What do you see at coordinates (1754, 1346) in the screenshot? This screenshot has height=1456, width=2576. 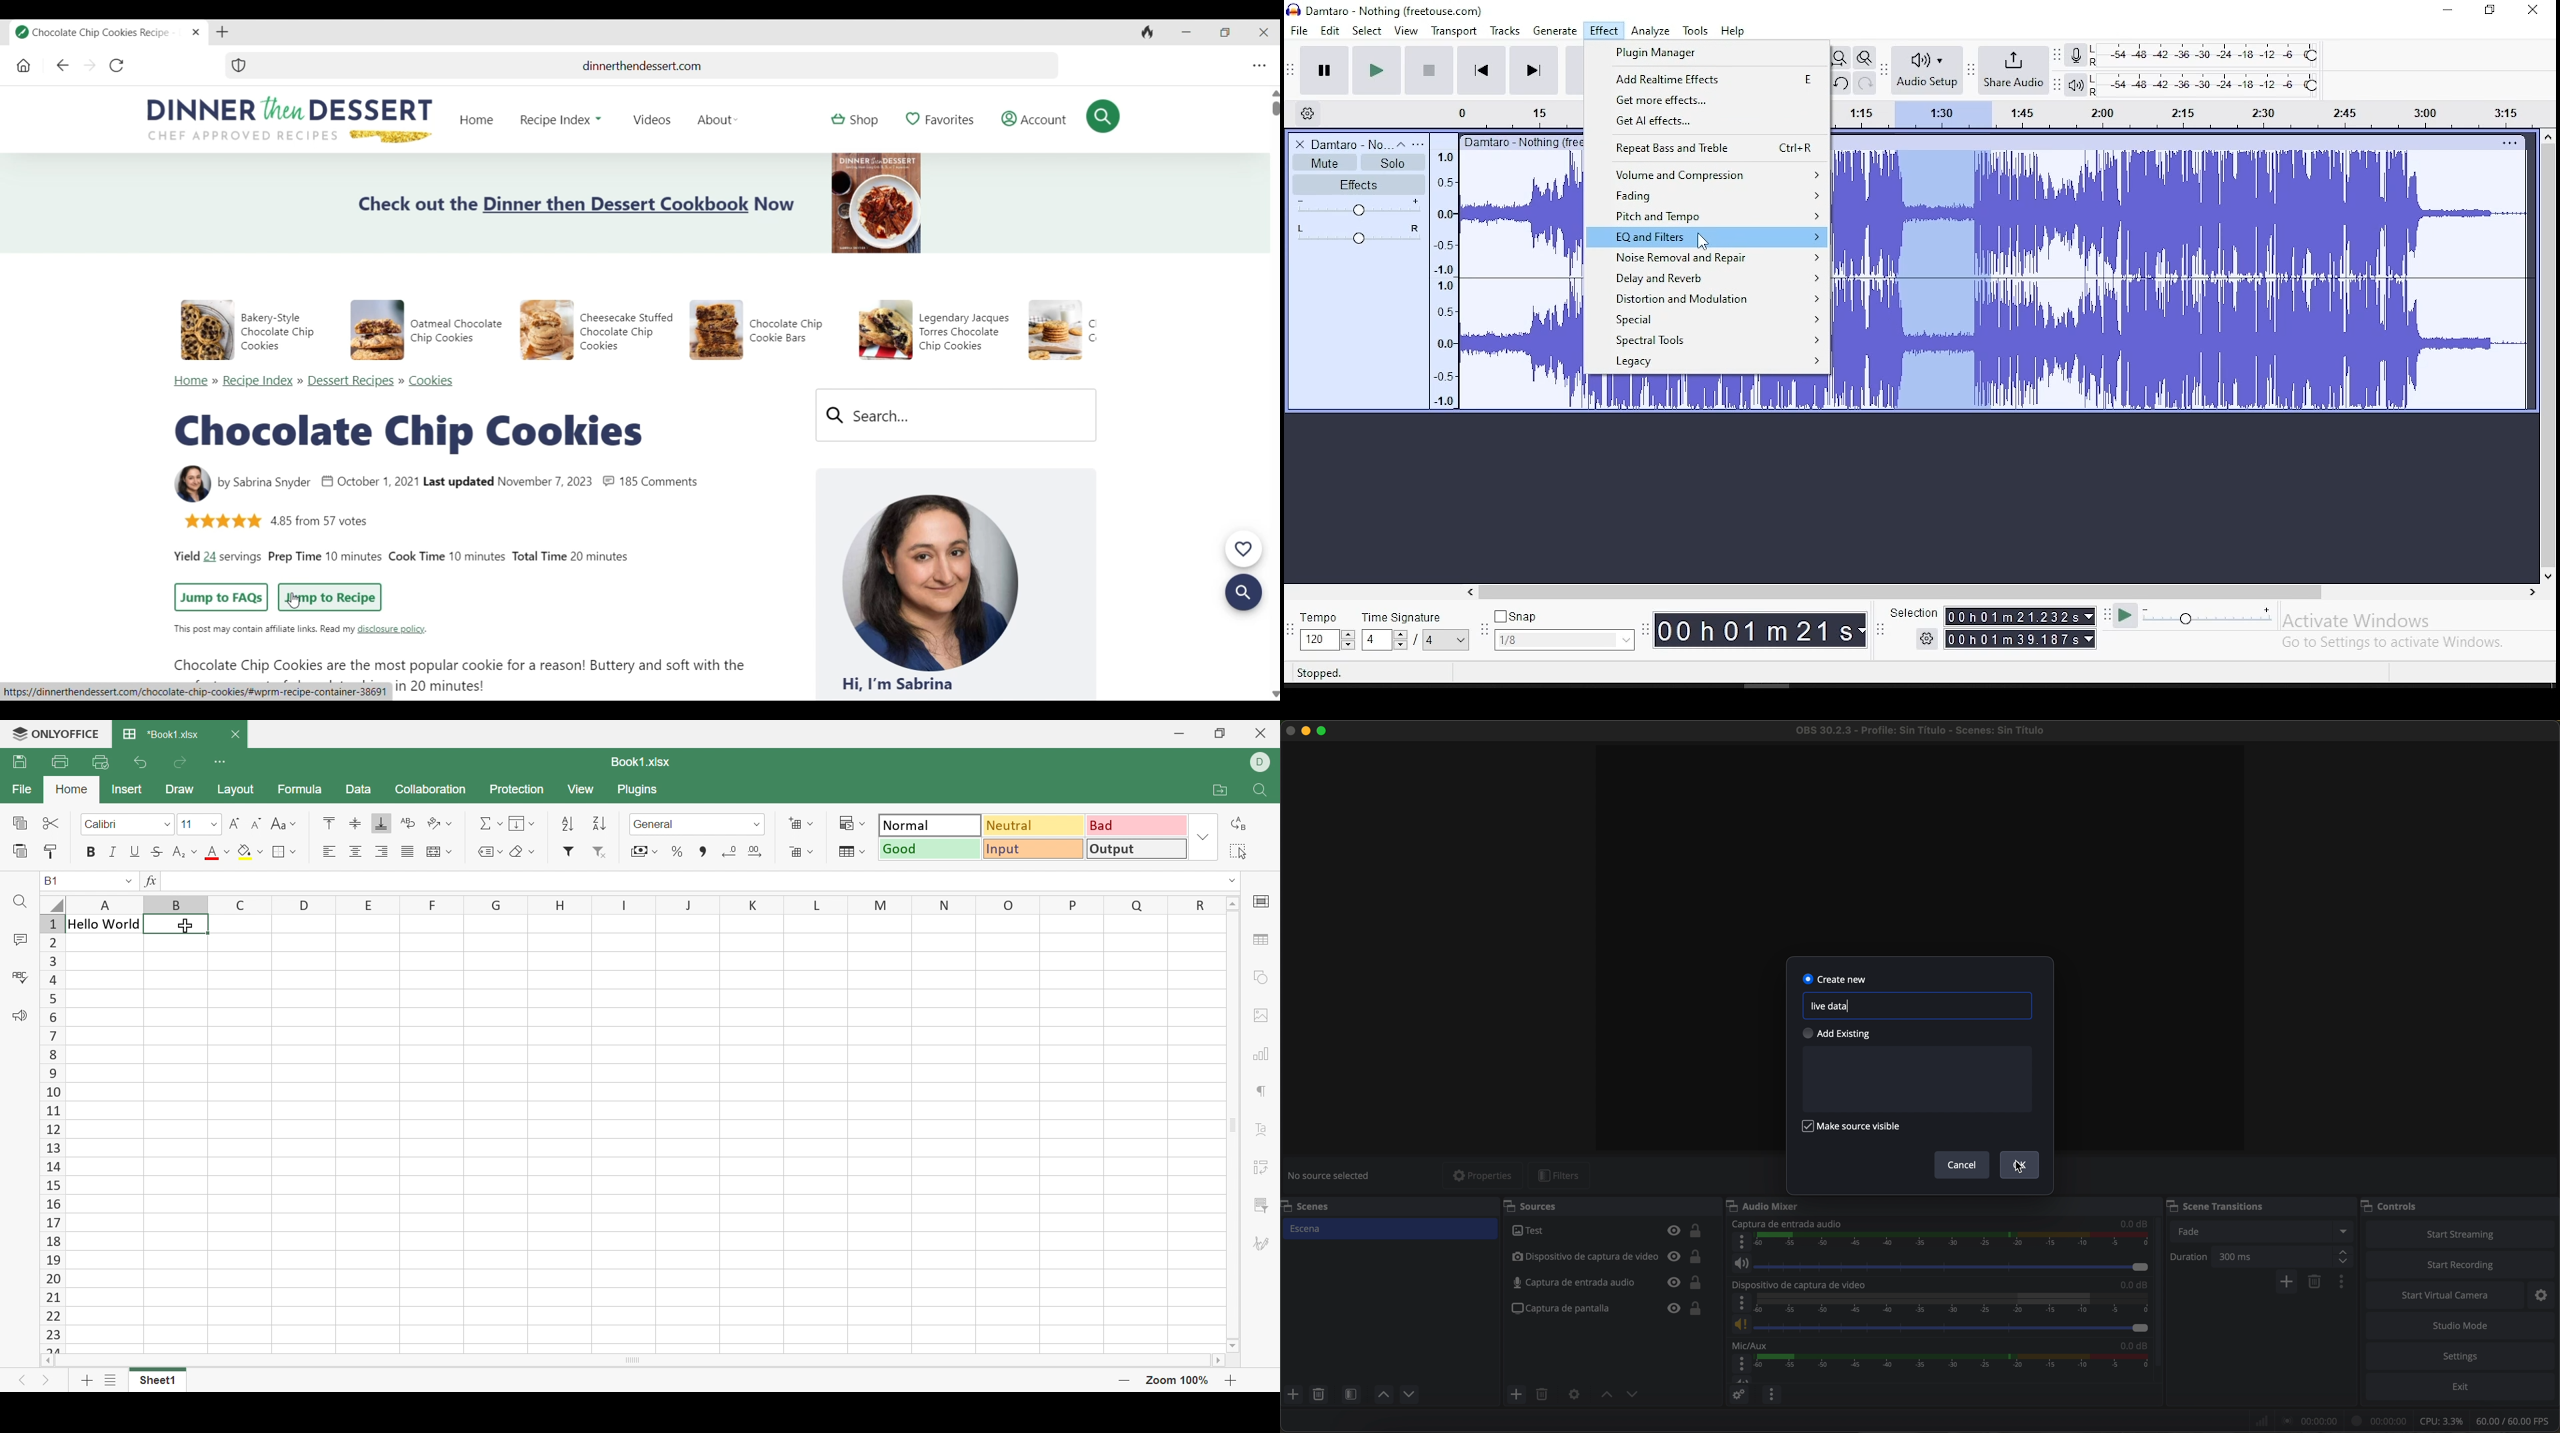 I see `mic/aux` at bounding box center [1754, 1346].